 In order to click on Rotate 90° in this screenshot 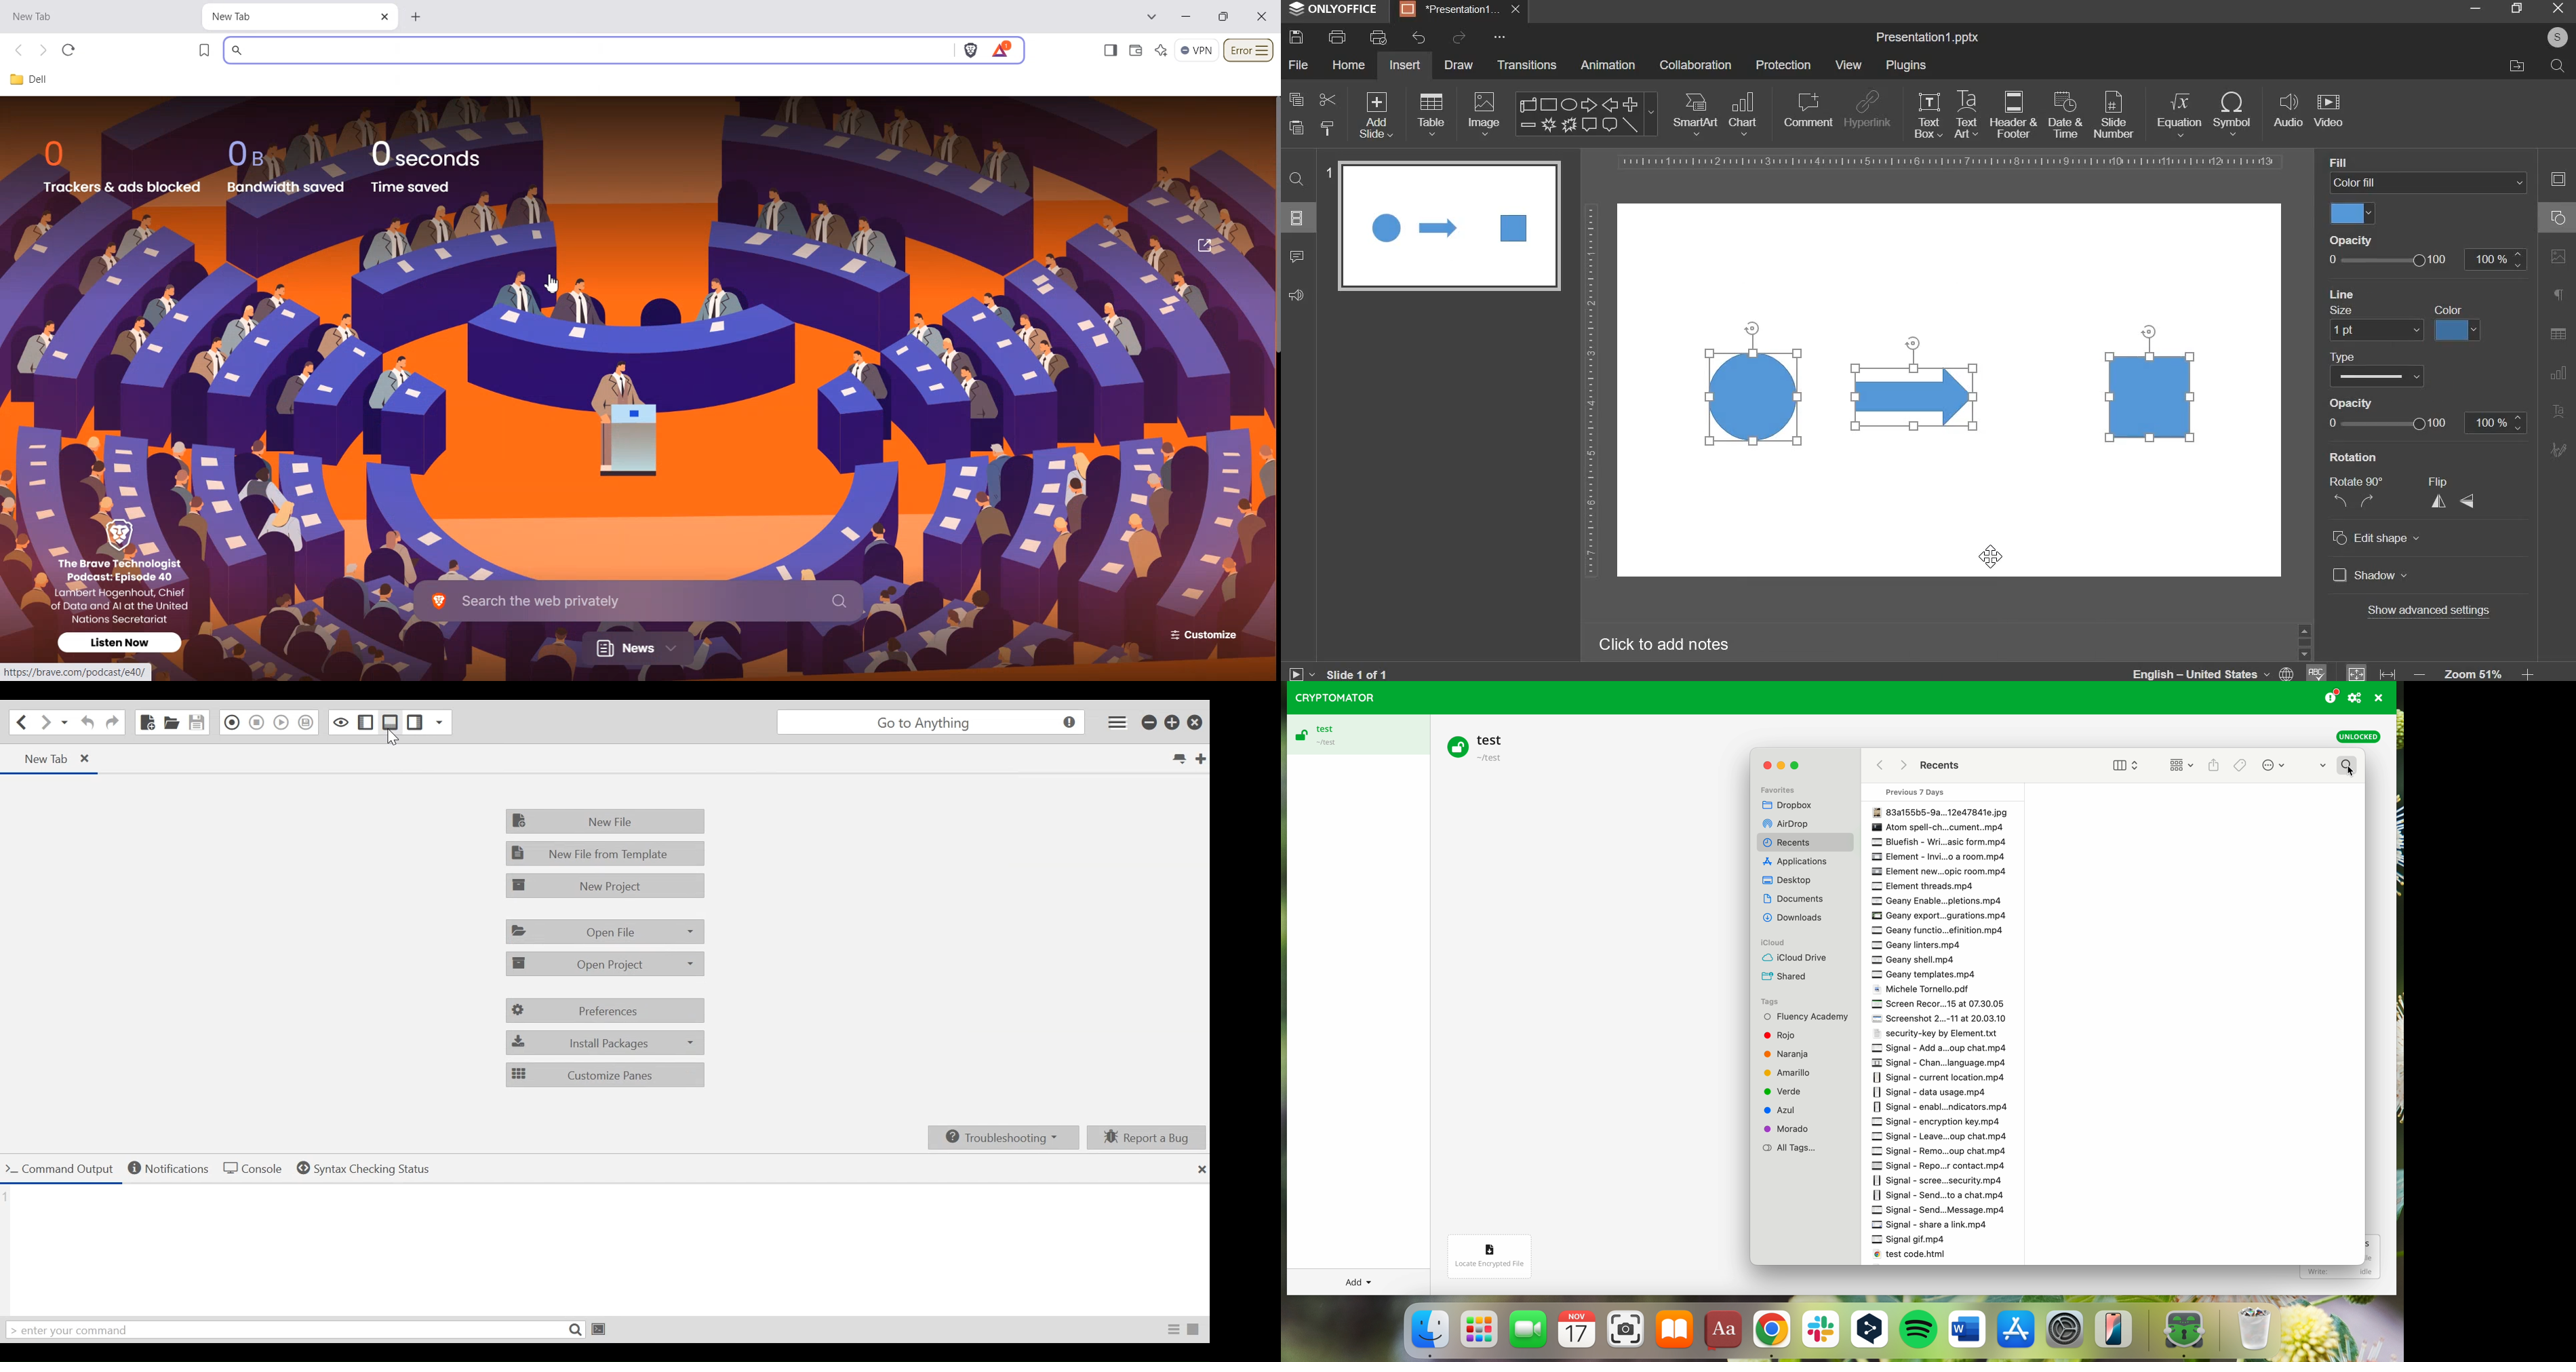, I will do `click(2360, 482)`.